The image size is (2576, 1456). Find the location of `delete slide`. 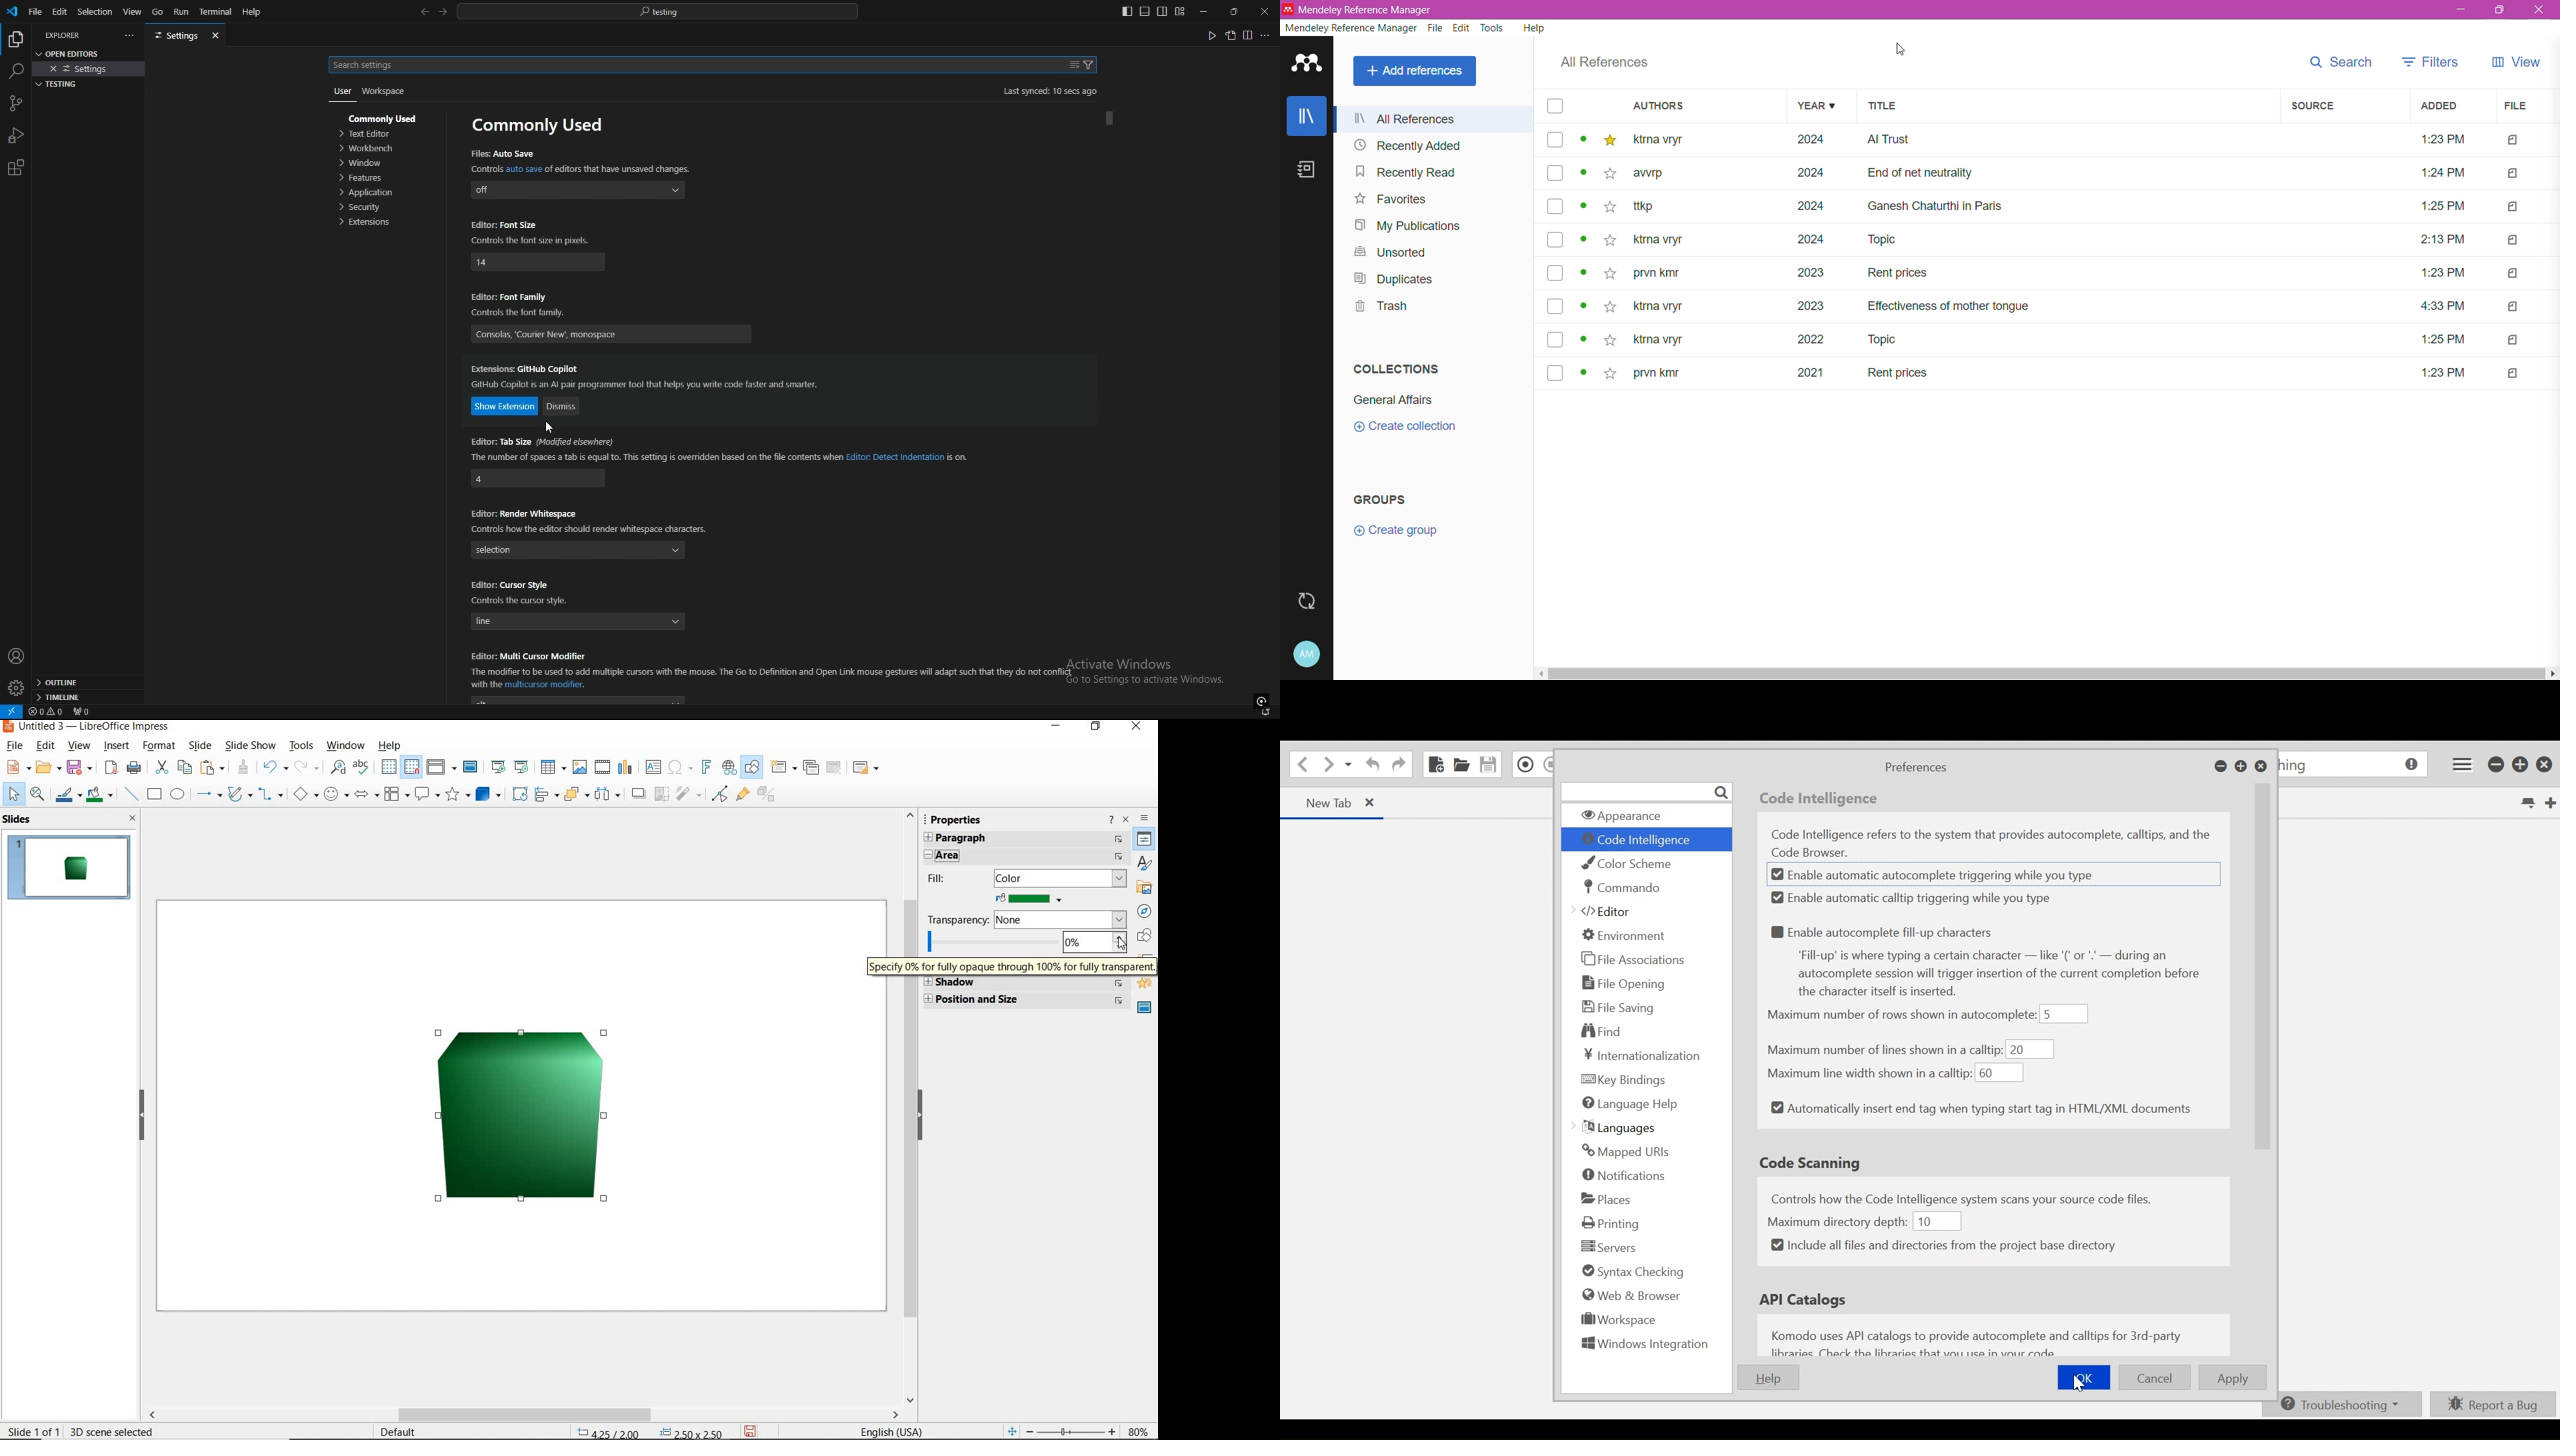

delete slide is located at coordinates (835, 768).